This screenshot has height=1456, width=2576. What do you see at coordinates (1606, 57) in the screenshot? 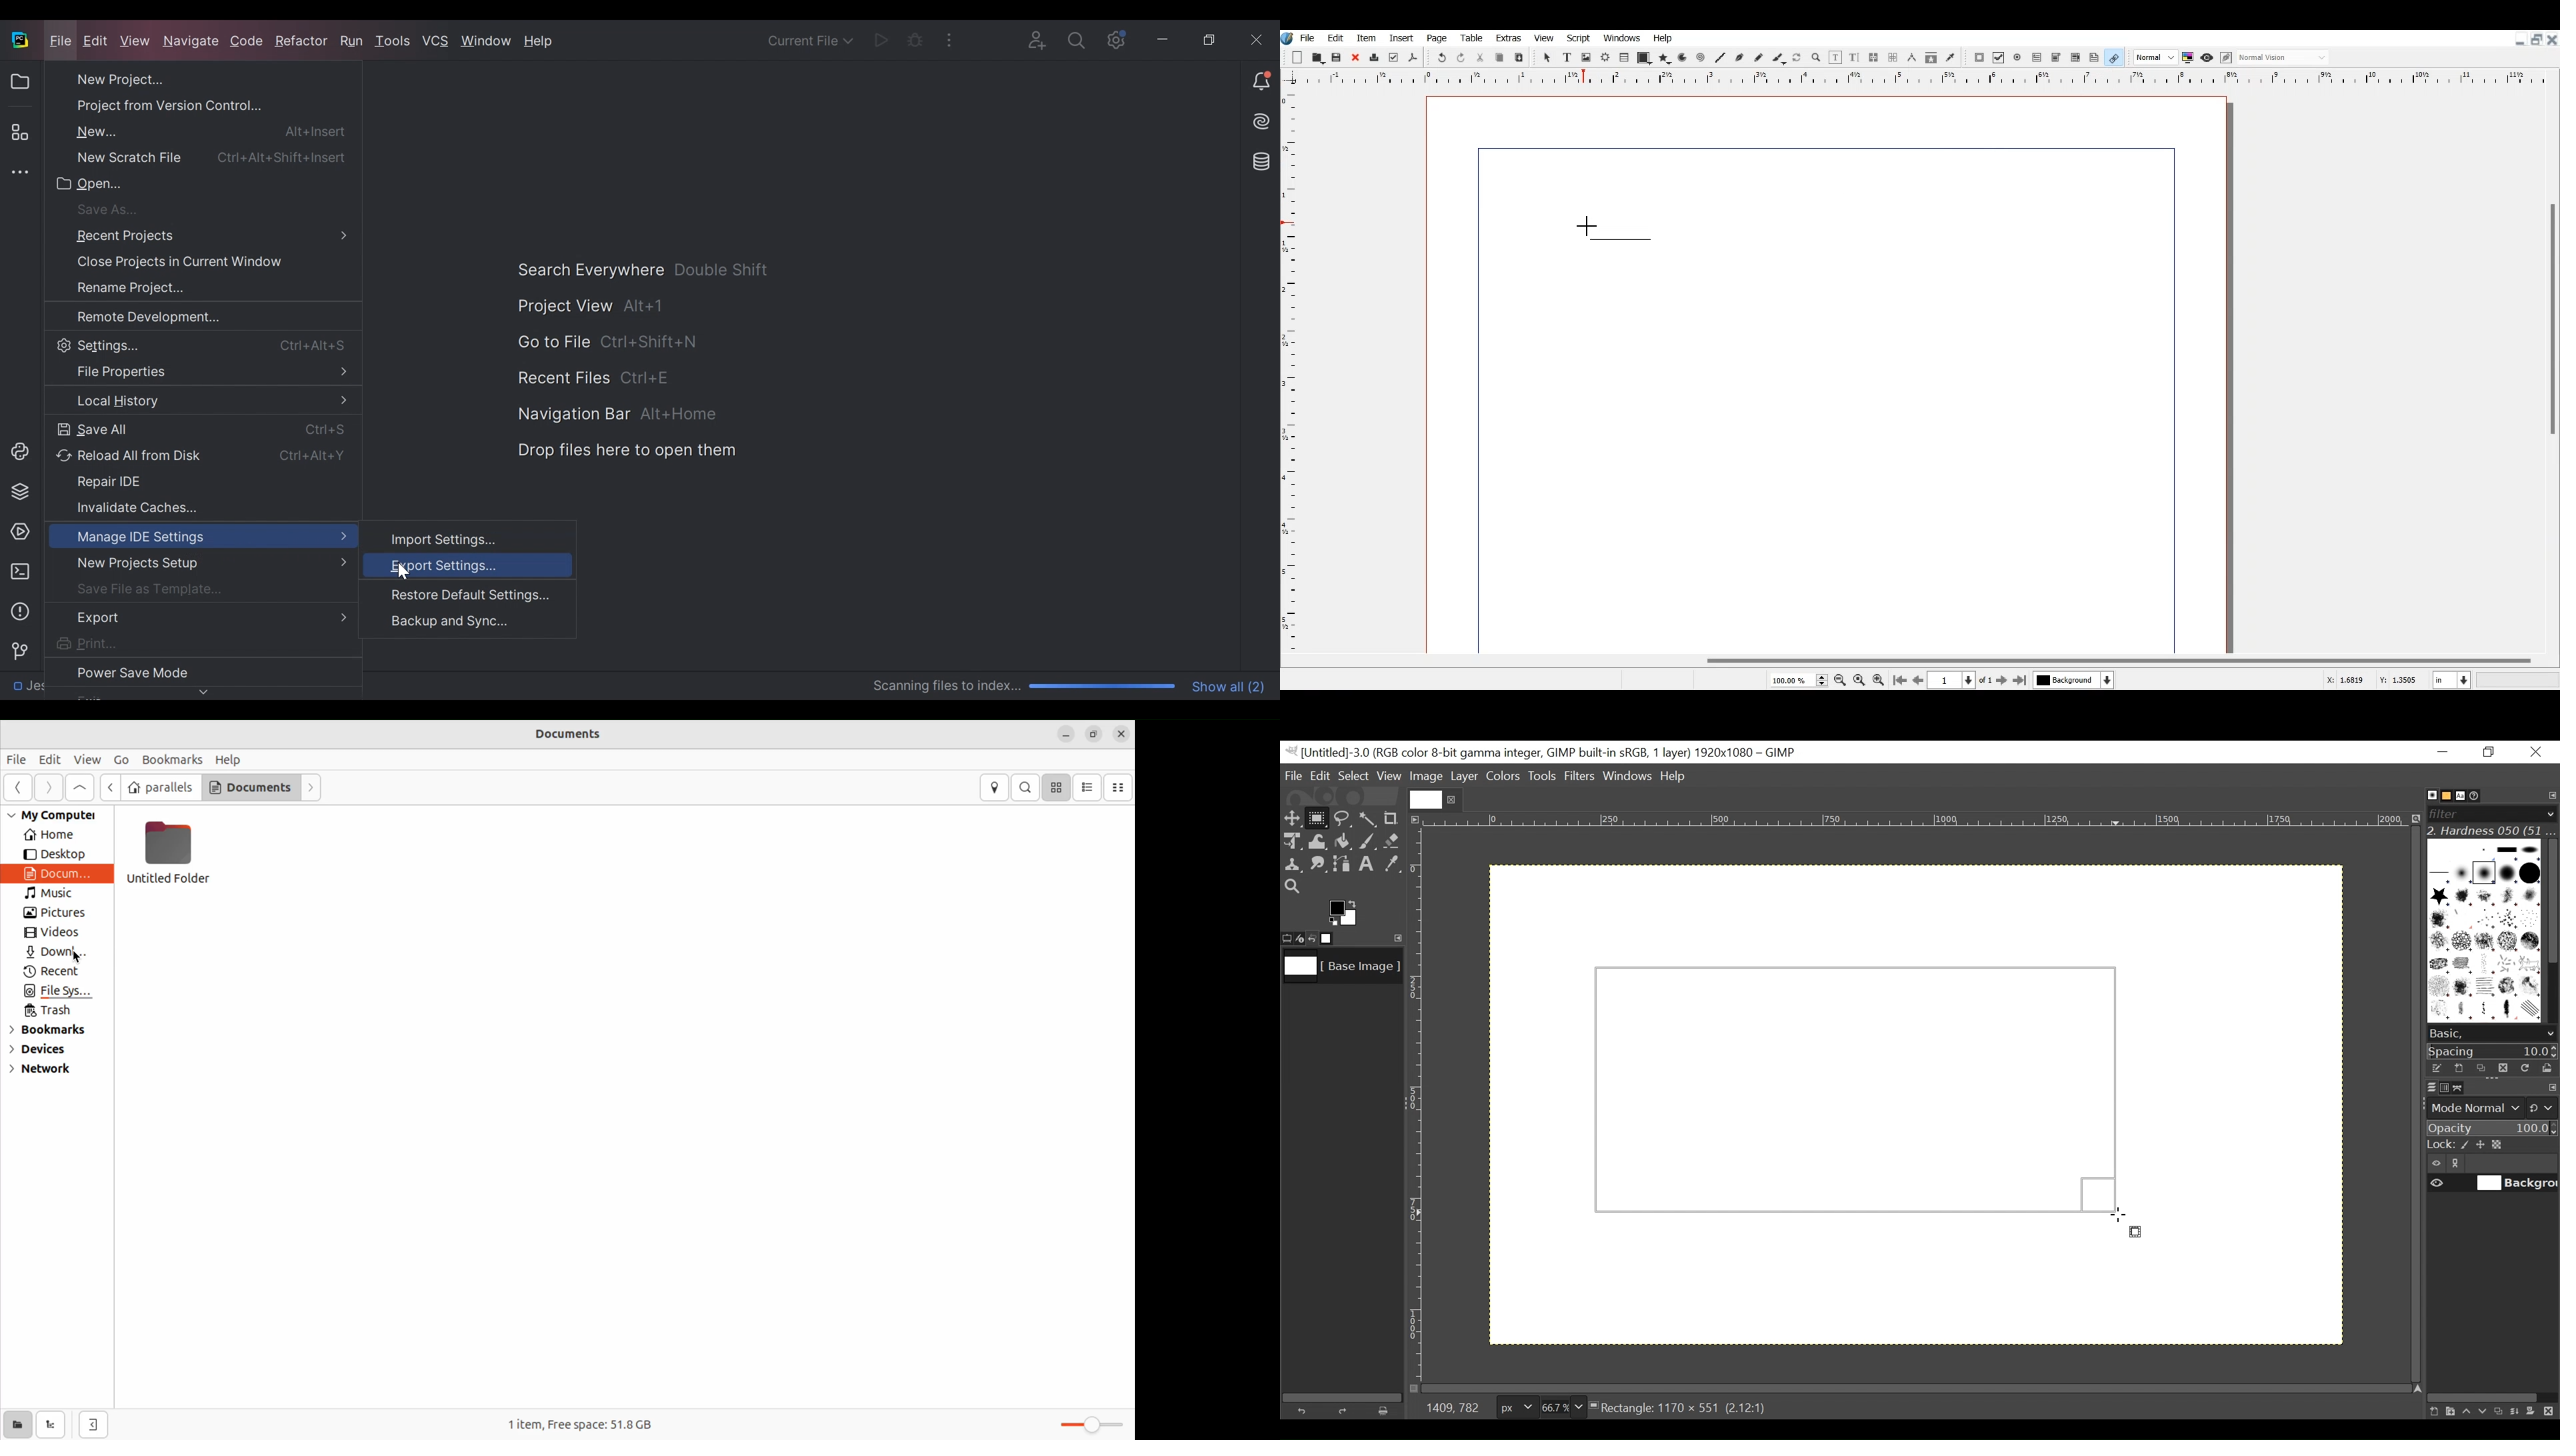
I see `Render frame` at bounding box center [1606, 57].